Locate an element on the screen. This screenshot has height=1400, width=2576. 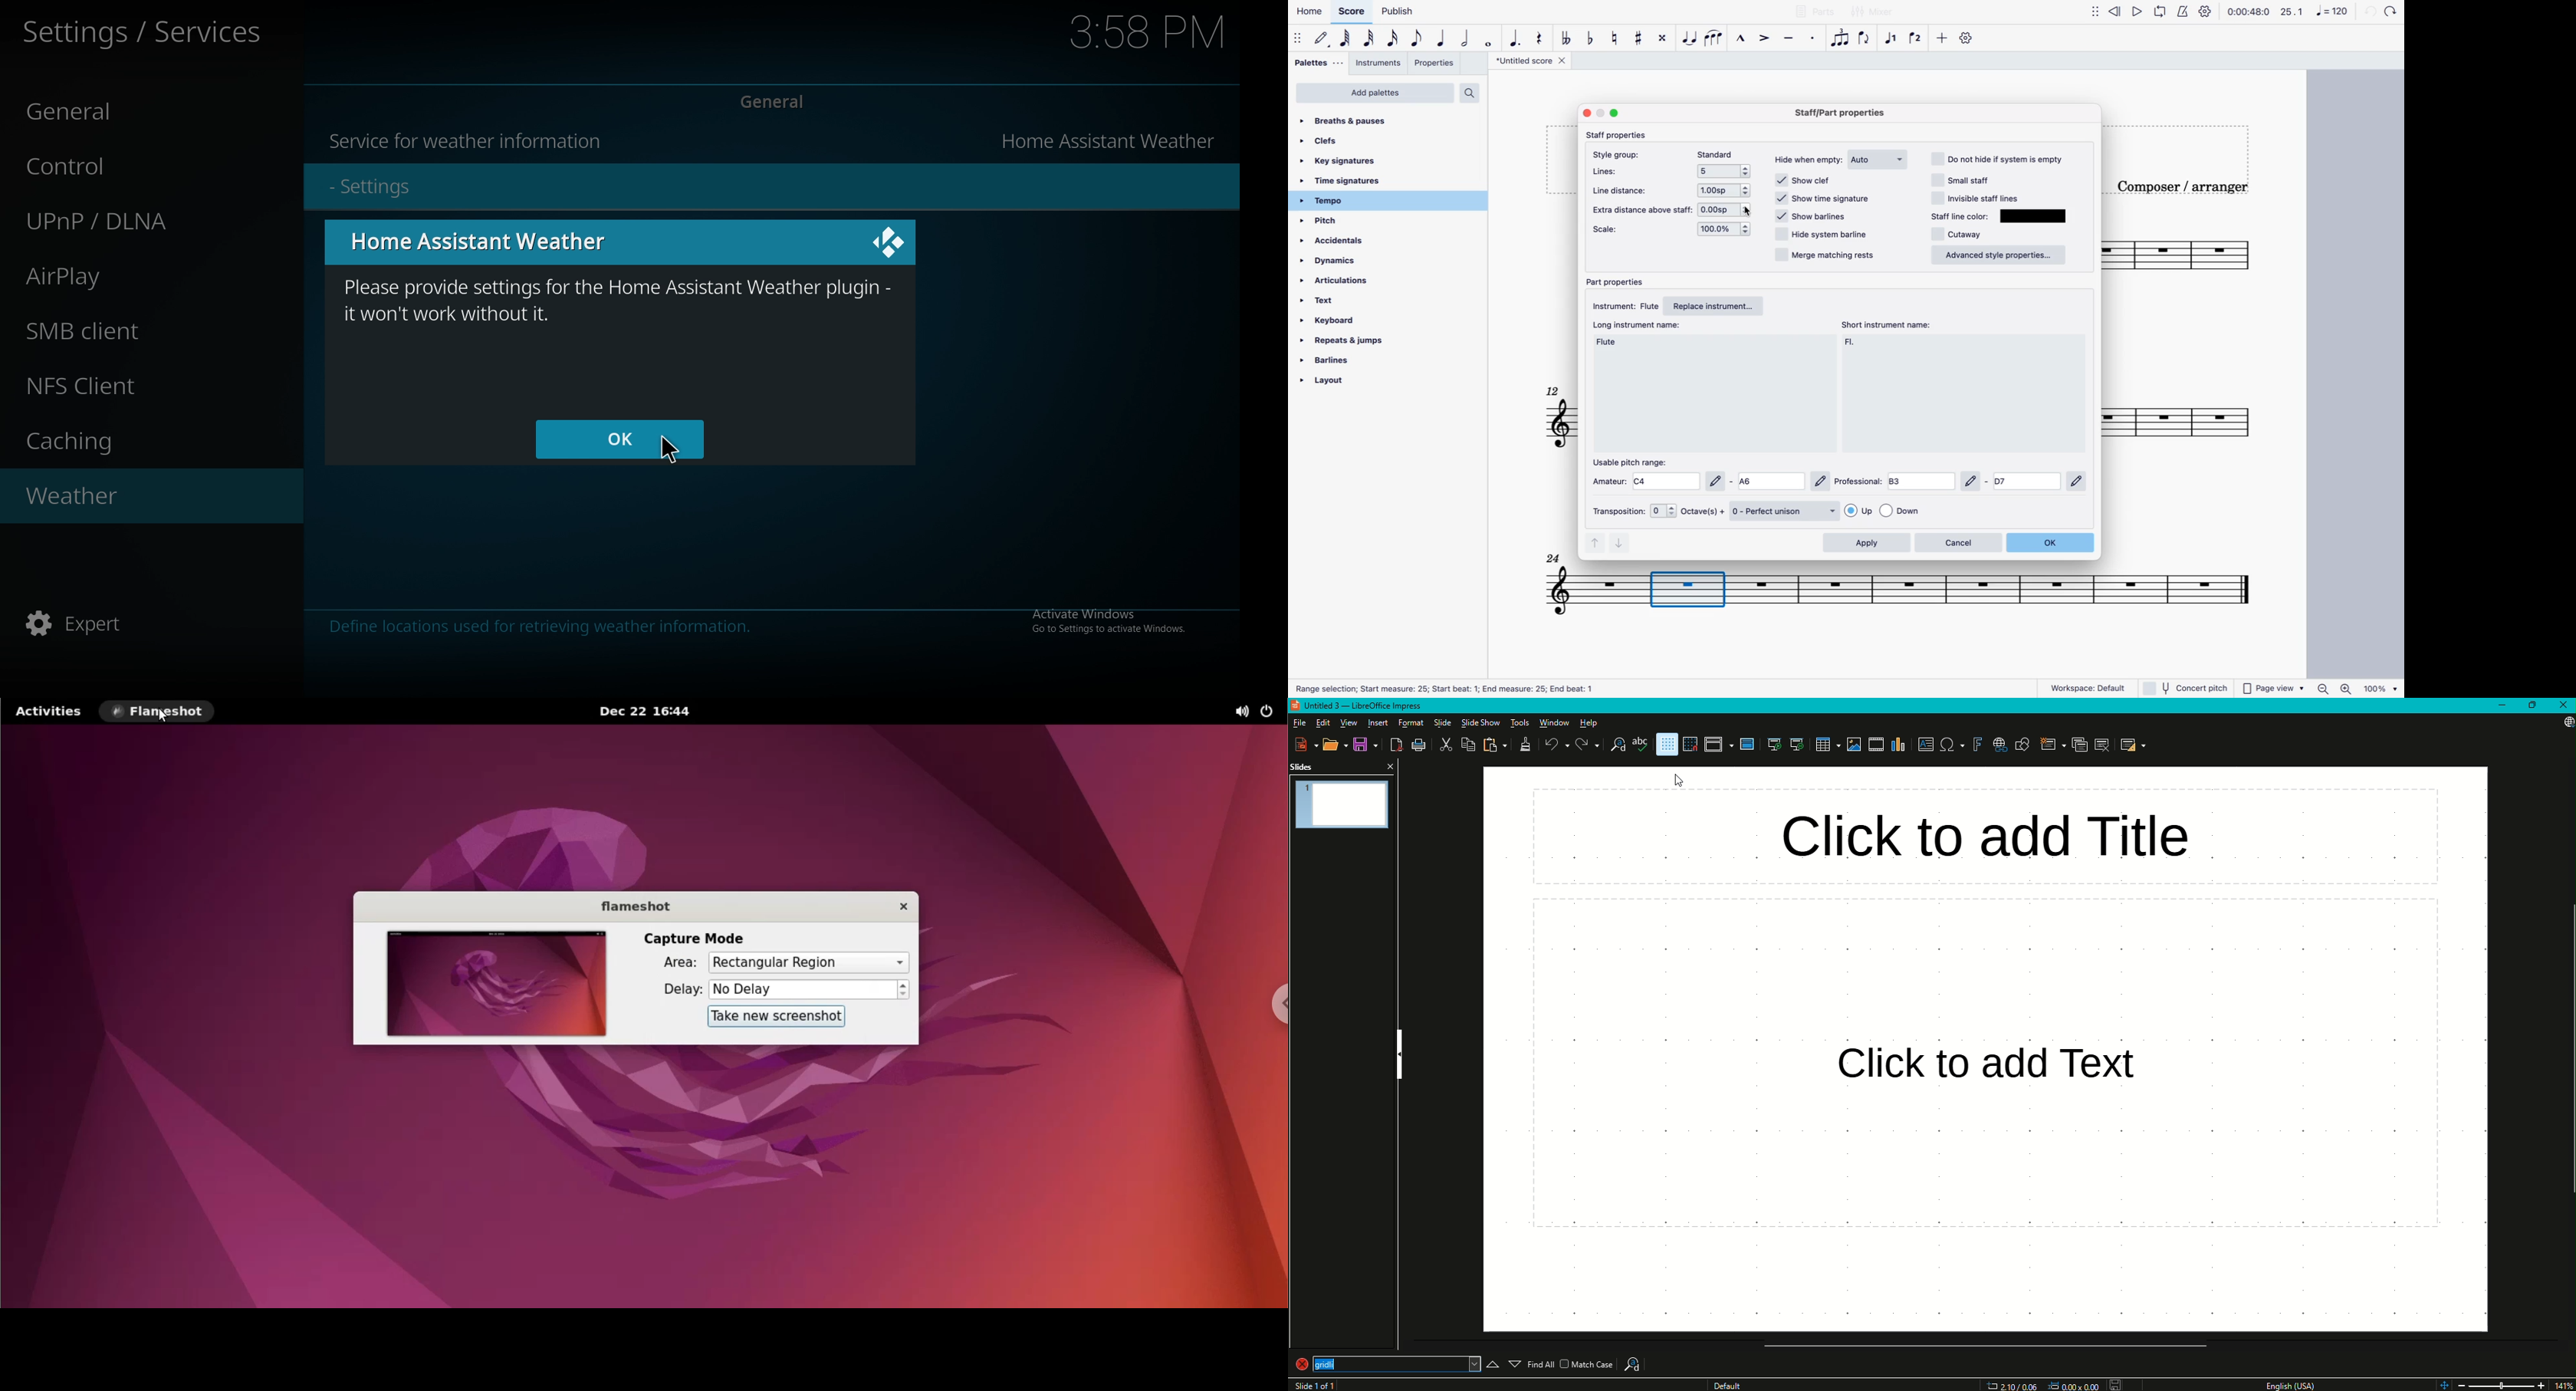
Composer / arranger is located at coordinates (2180, 185).